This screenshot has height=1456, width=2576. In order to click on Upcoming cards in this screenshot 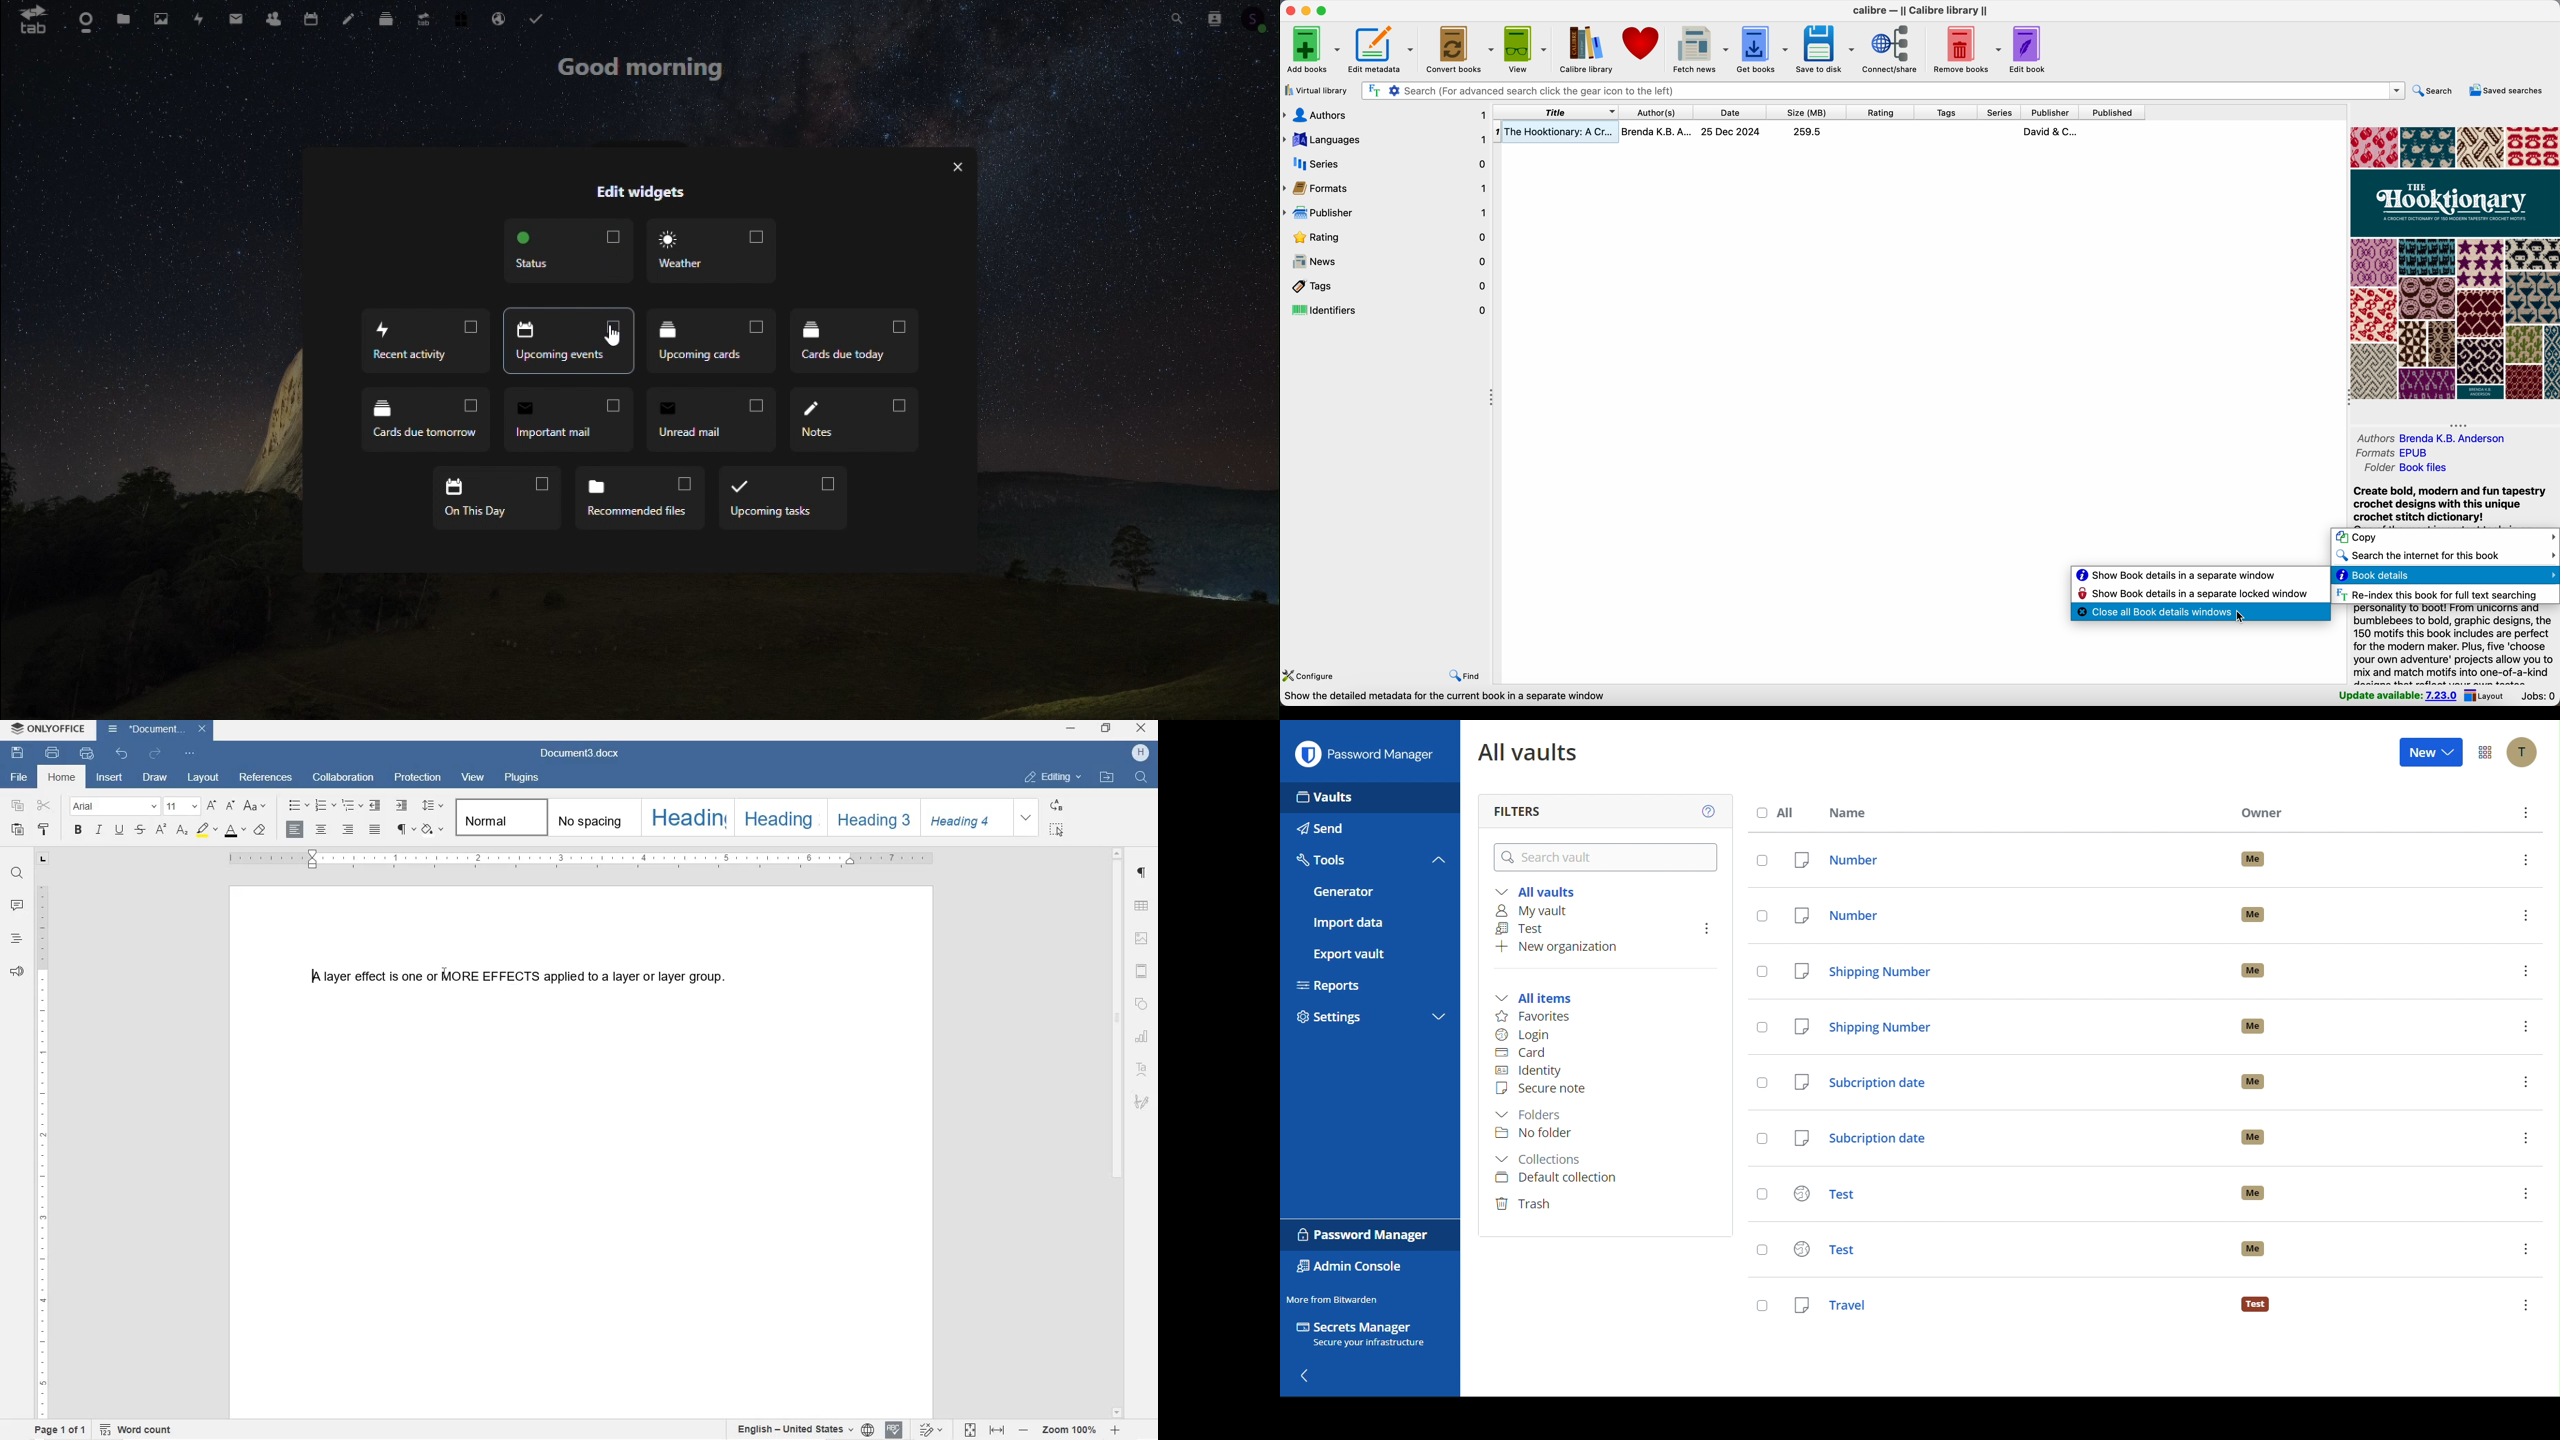, I will do `click(709, 338)`.